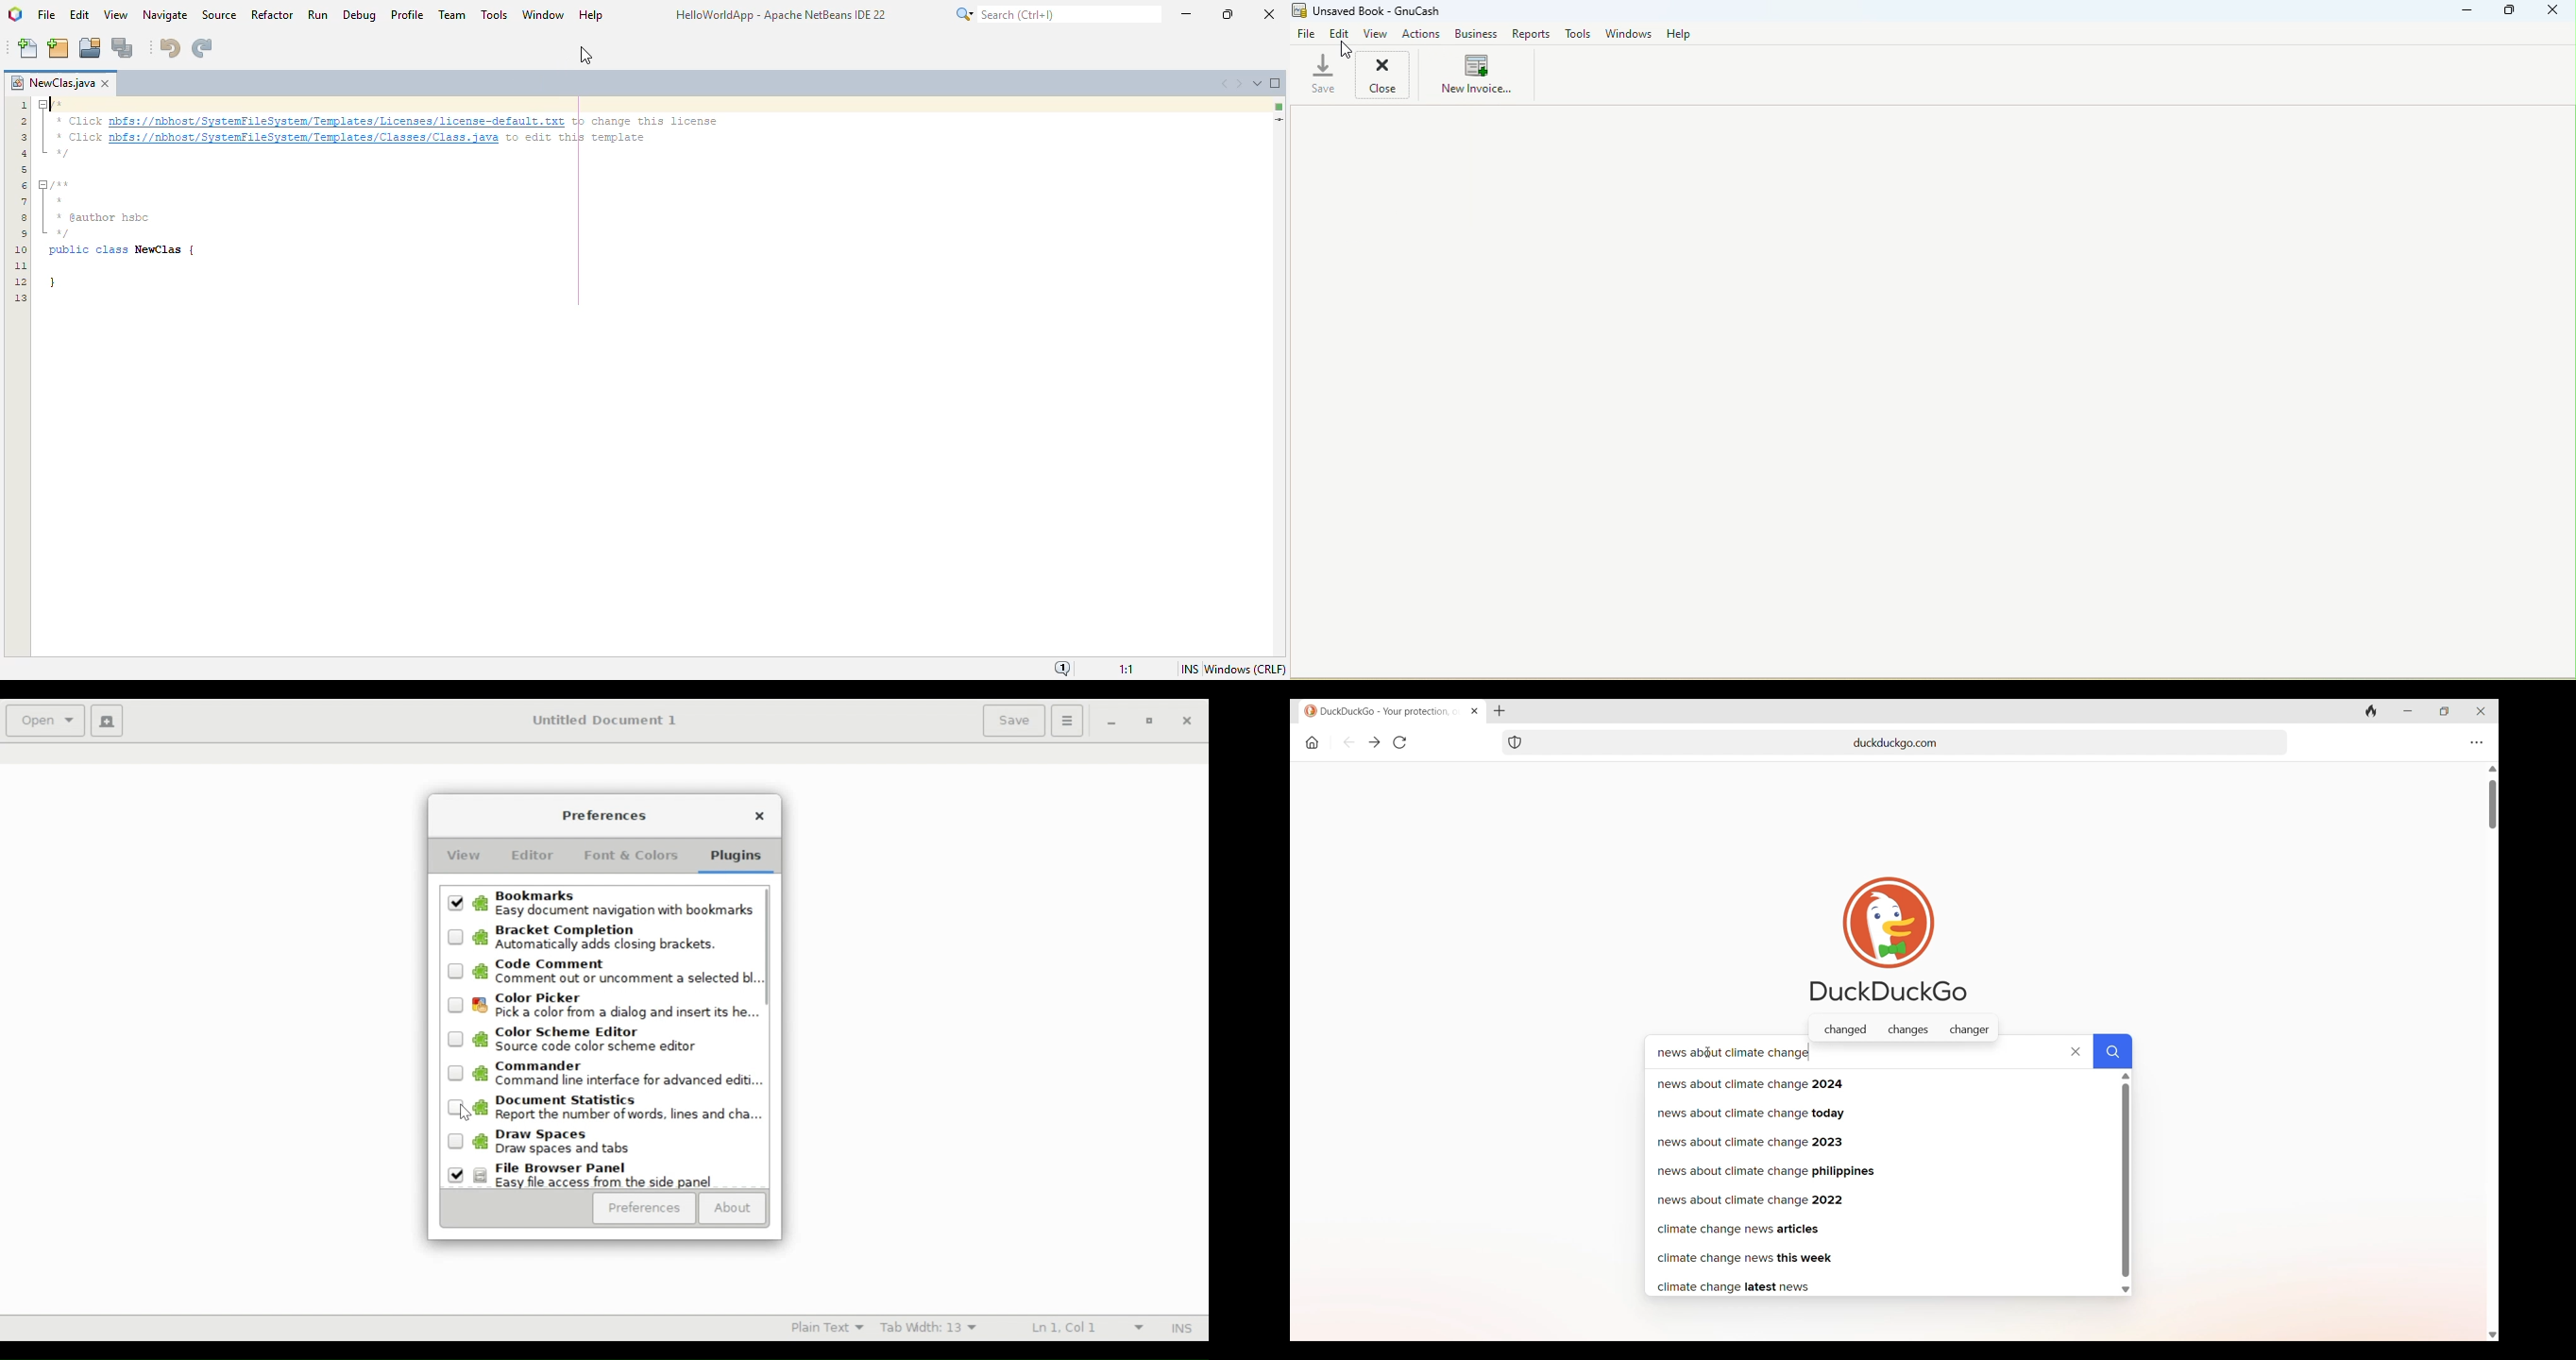  What do you see at coordinates (1346, 50) in the screenshot?
I see `cursor` at bounding box center [1346, 50].